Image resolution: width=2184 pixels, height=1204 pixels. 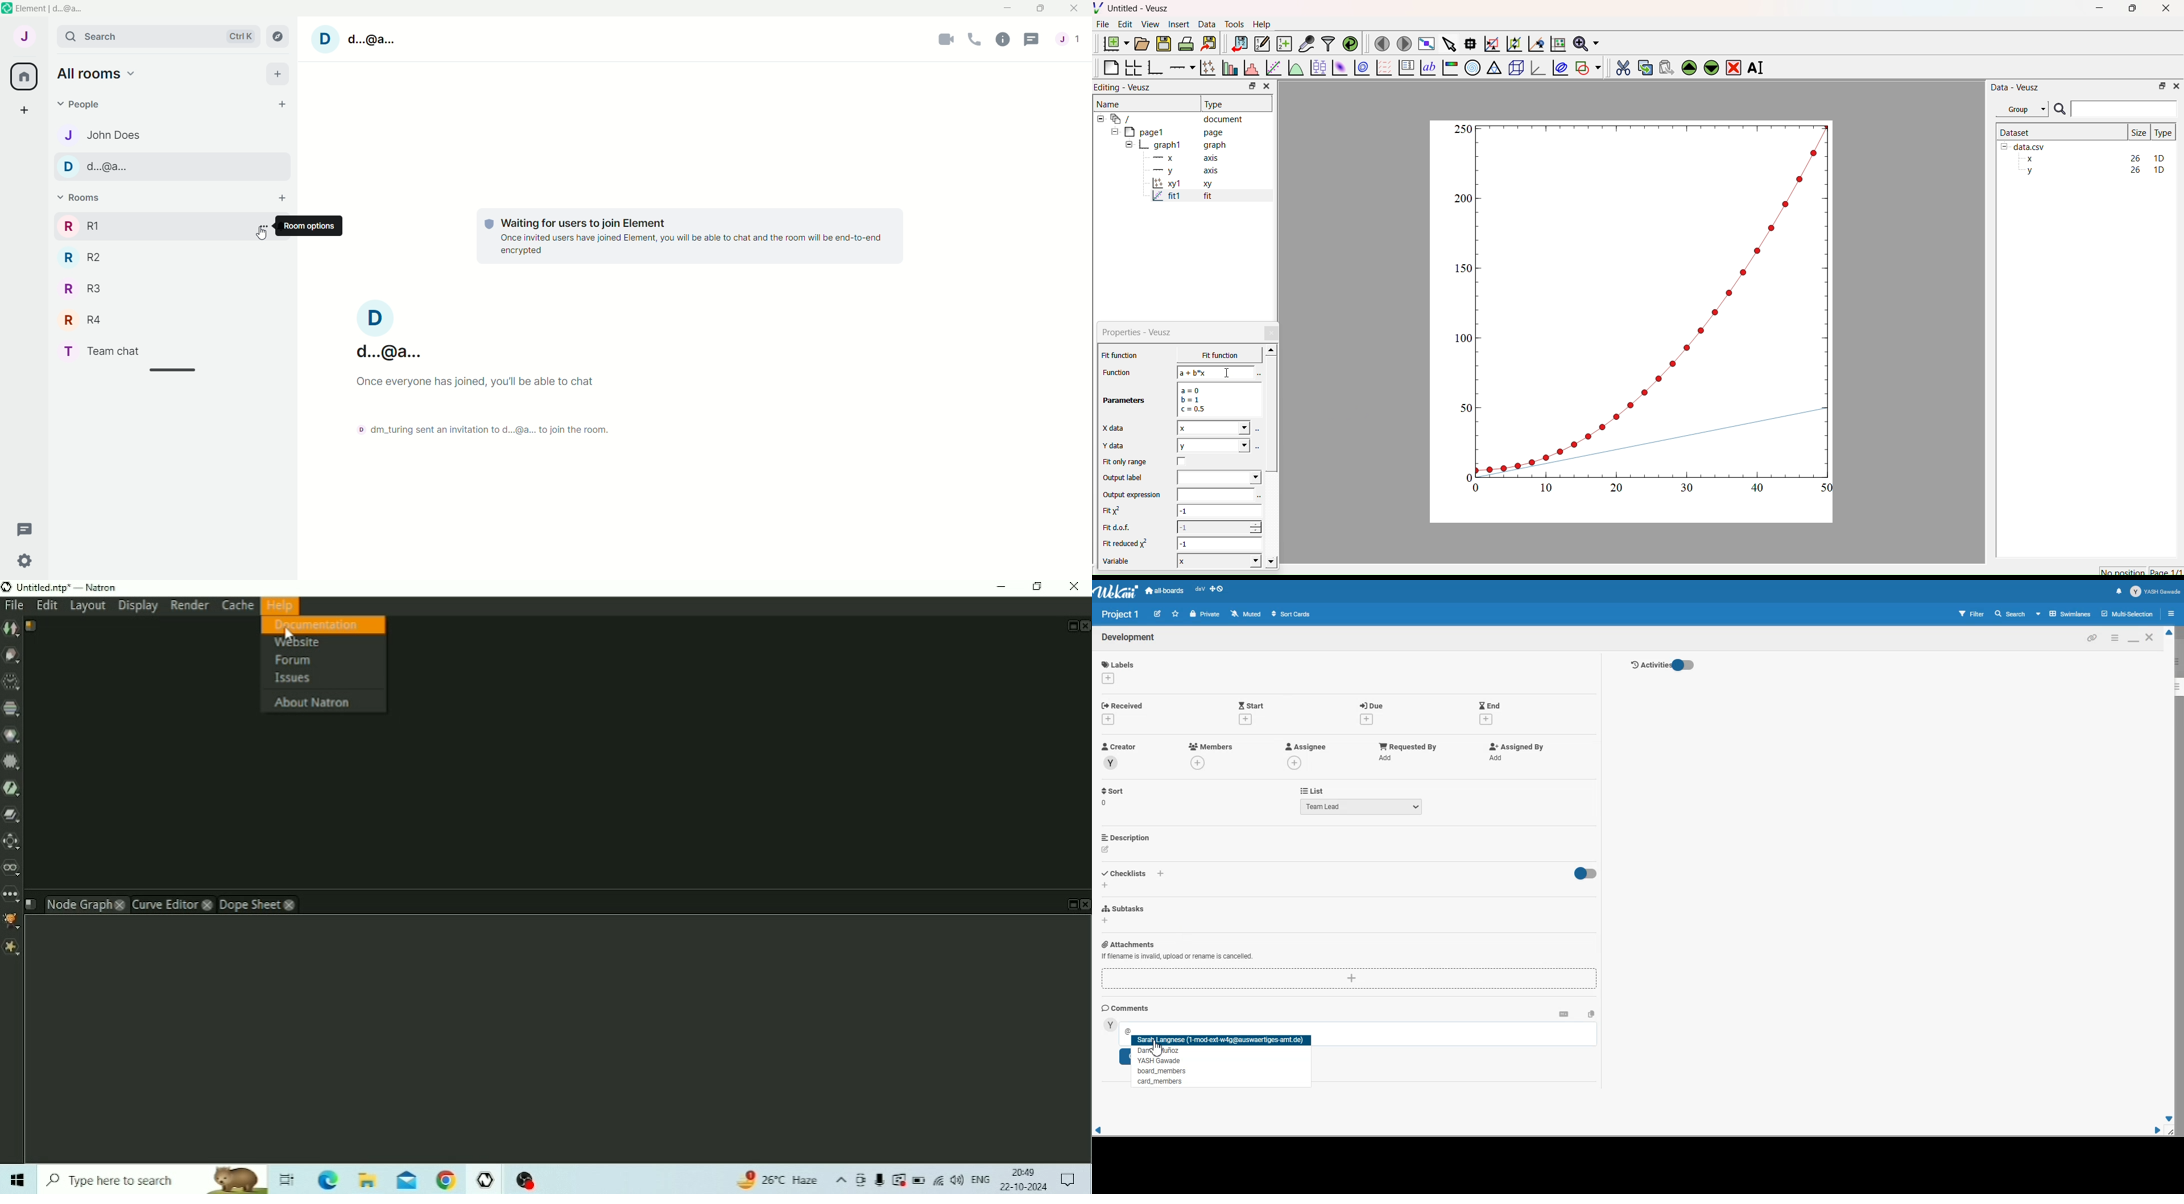 I want to click on Fit reduced x^2, so click(x=1127, y=544).